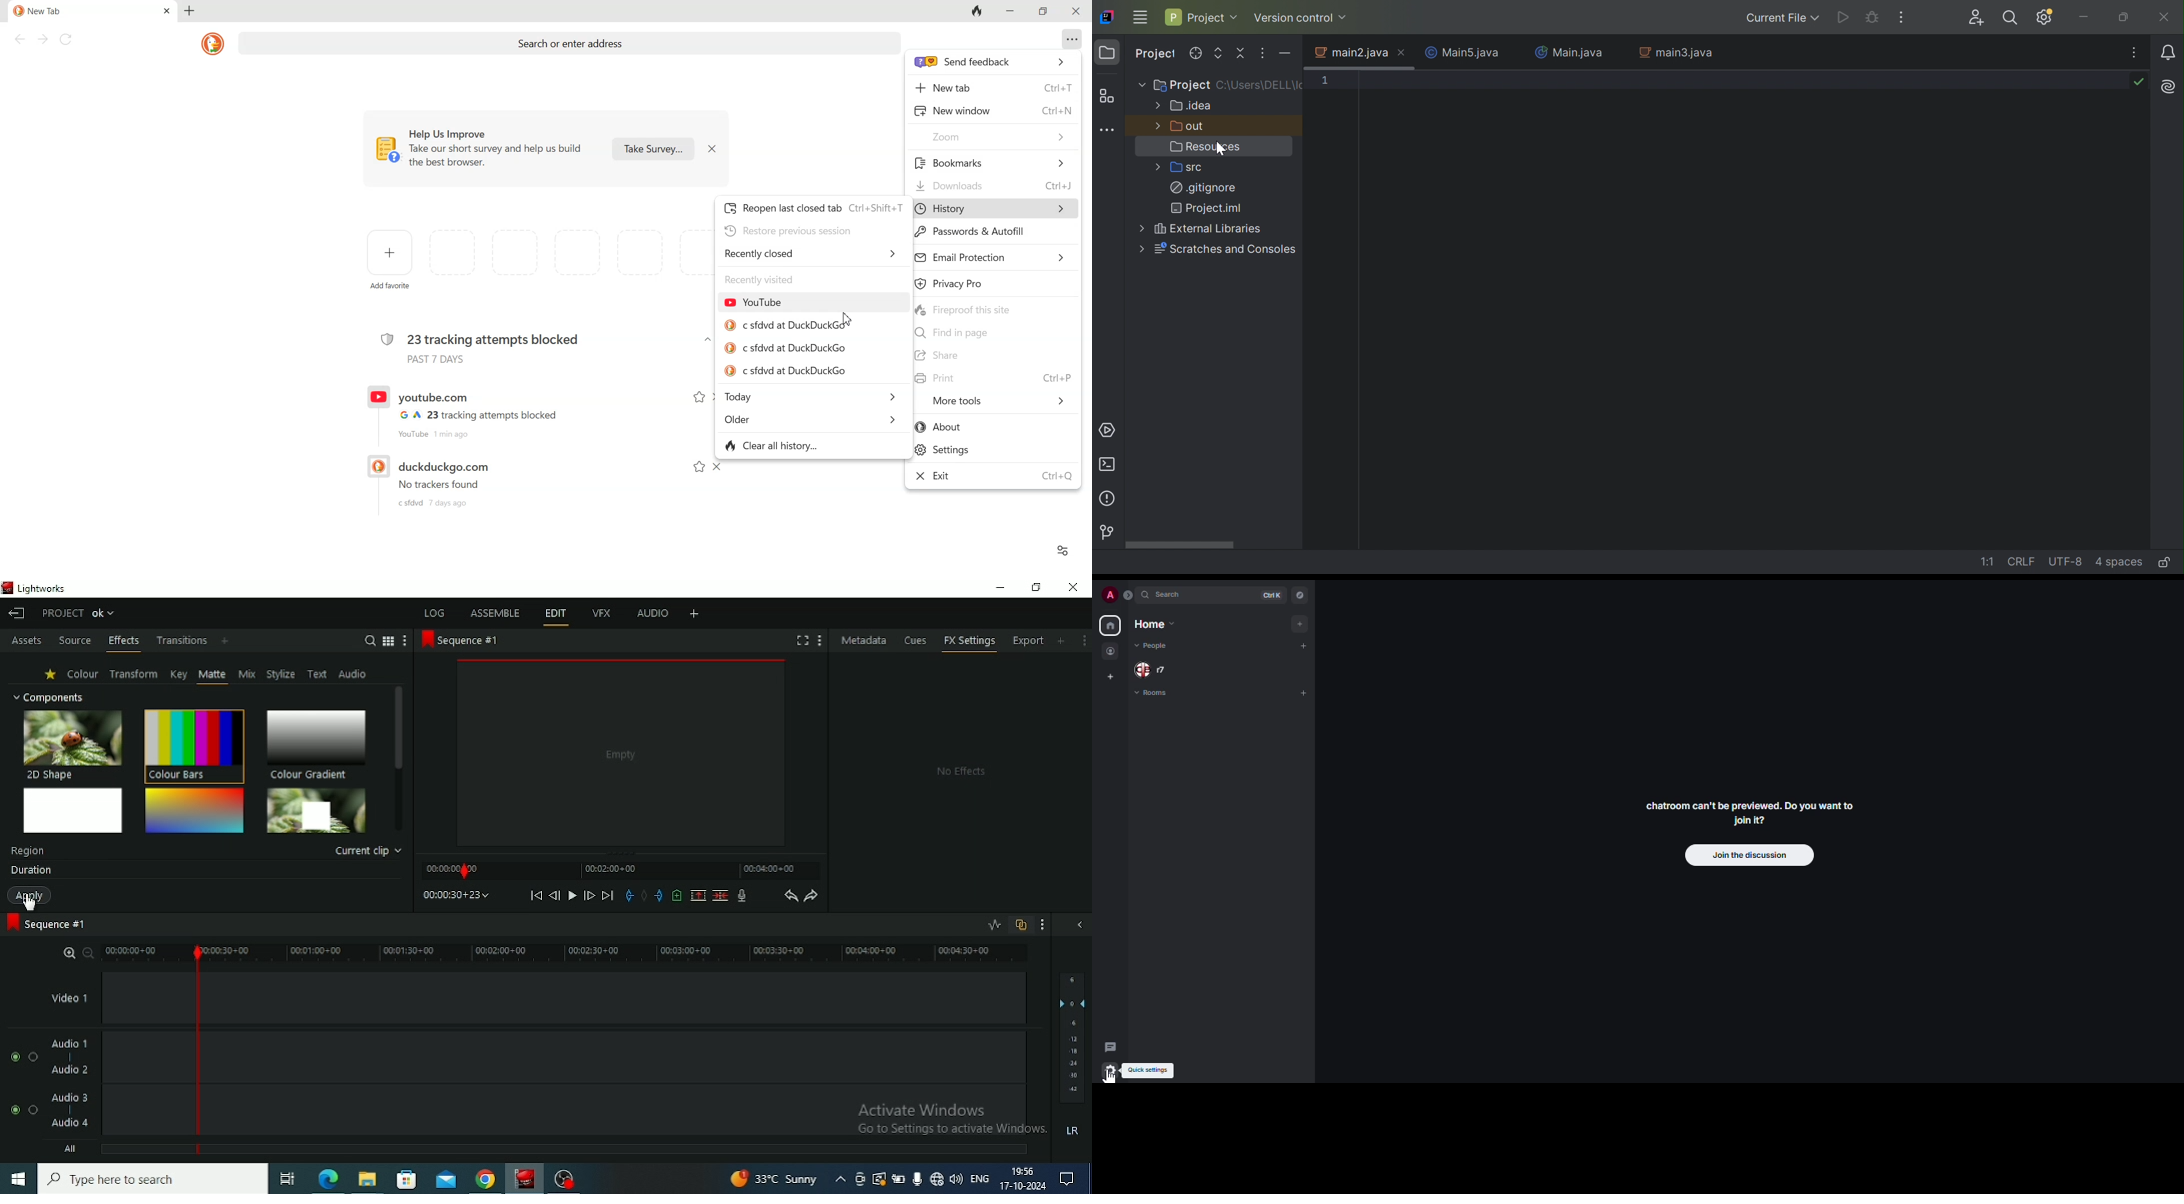  What do you see at coordinates (621, 953) in the screenshot?
I see `Slider` at bounding box center [621, 953].